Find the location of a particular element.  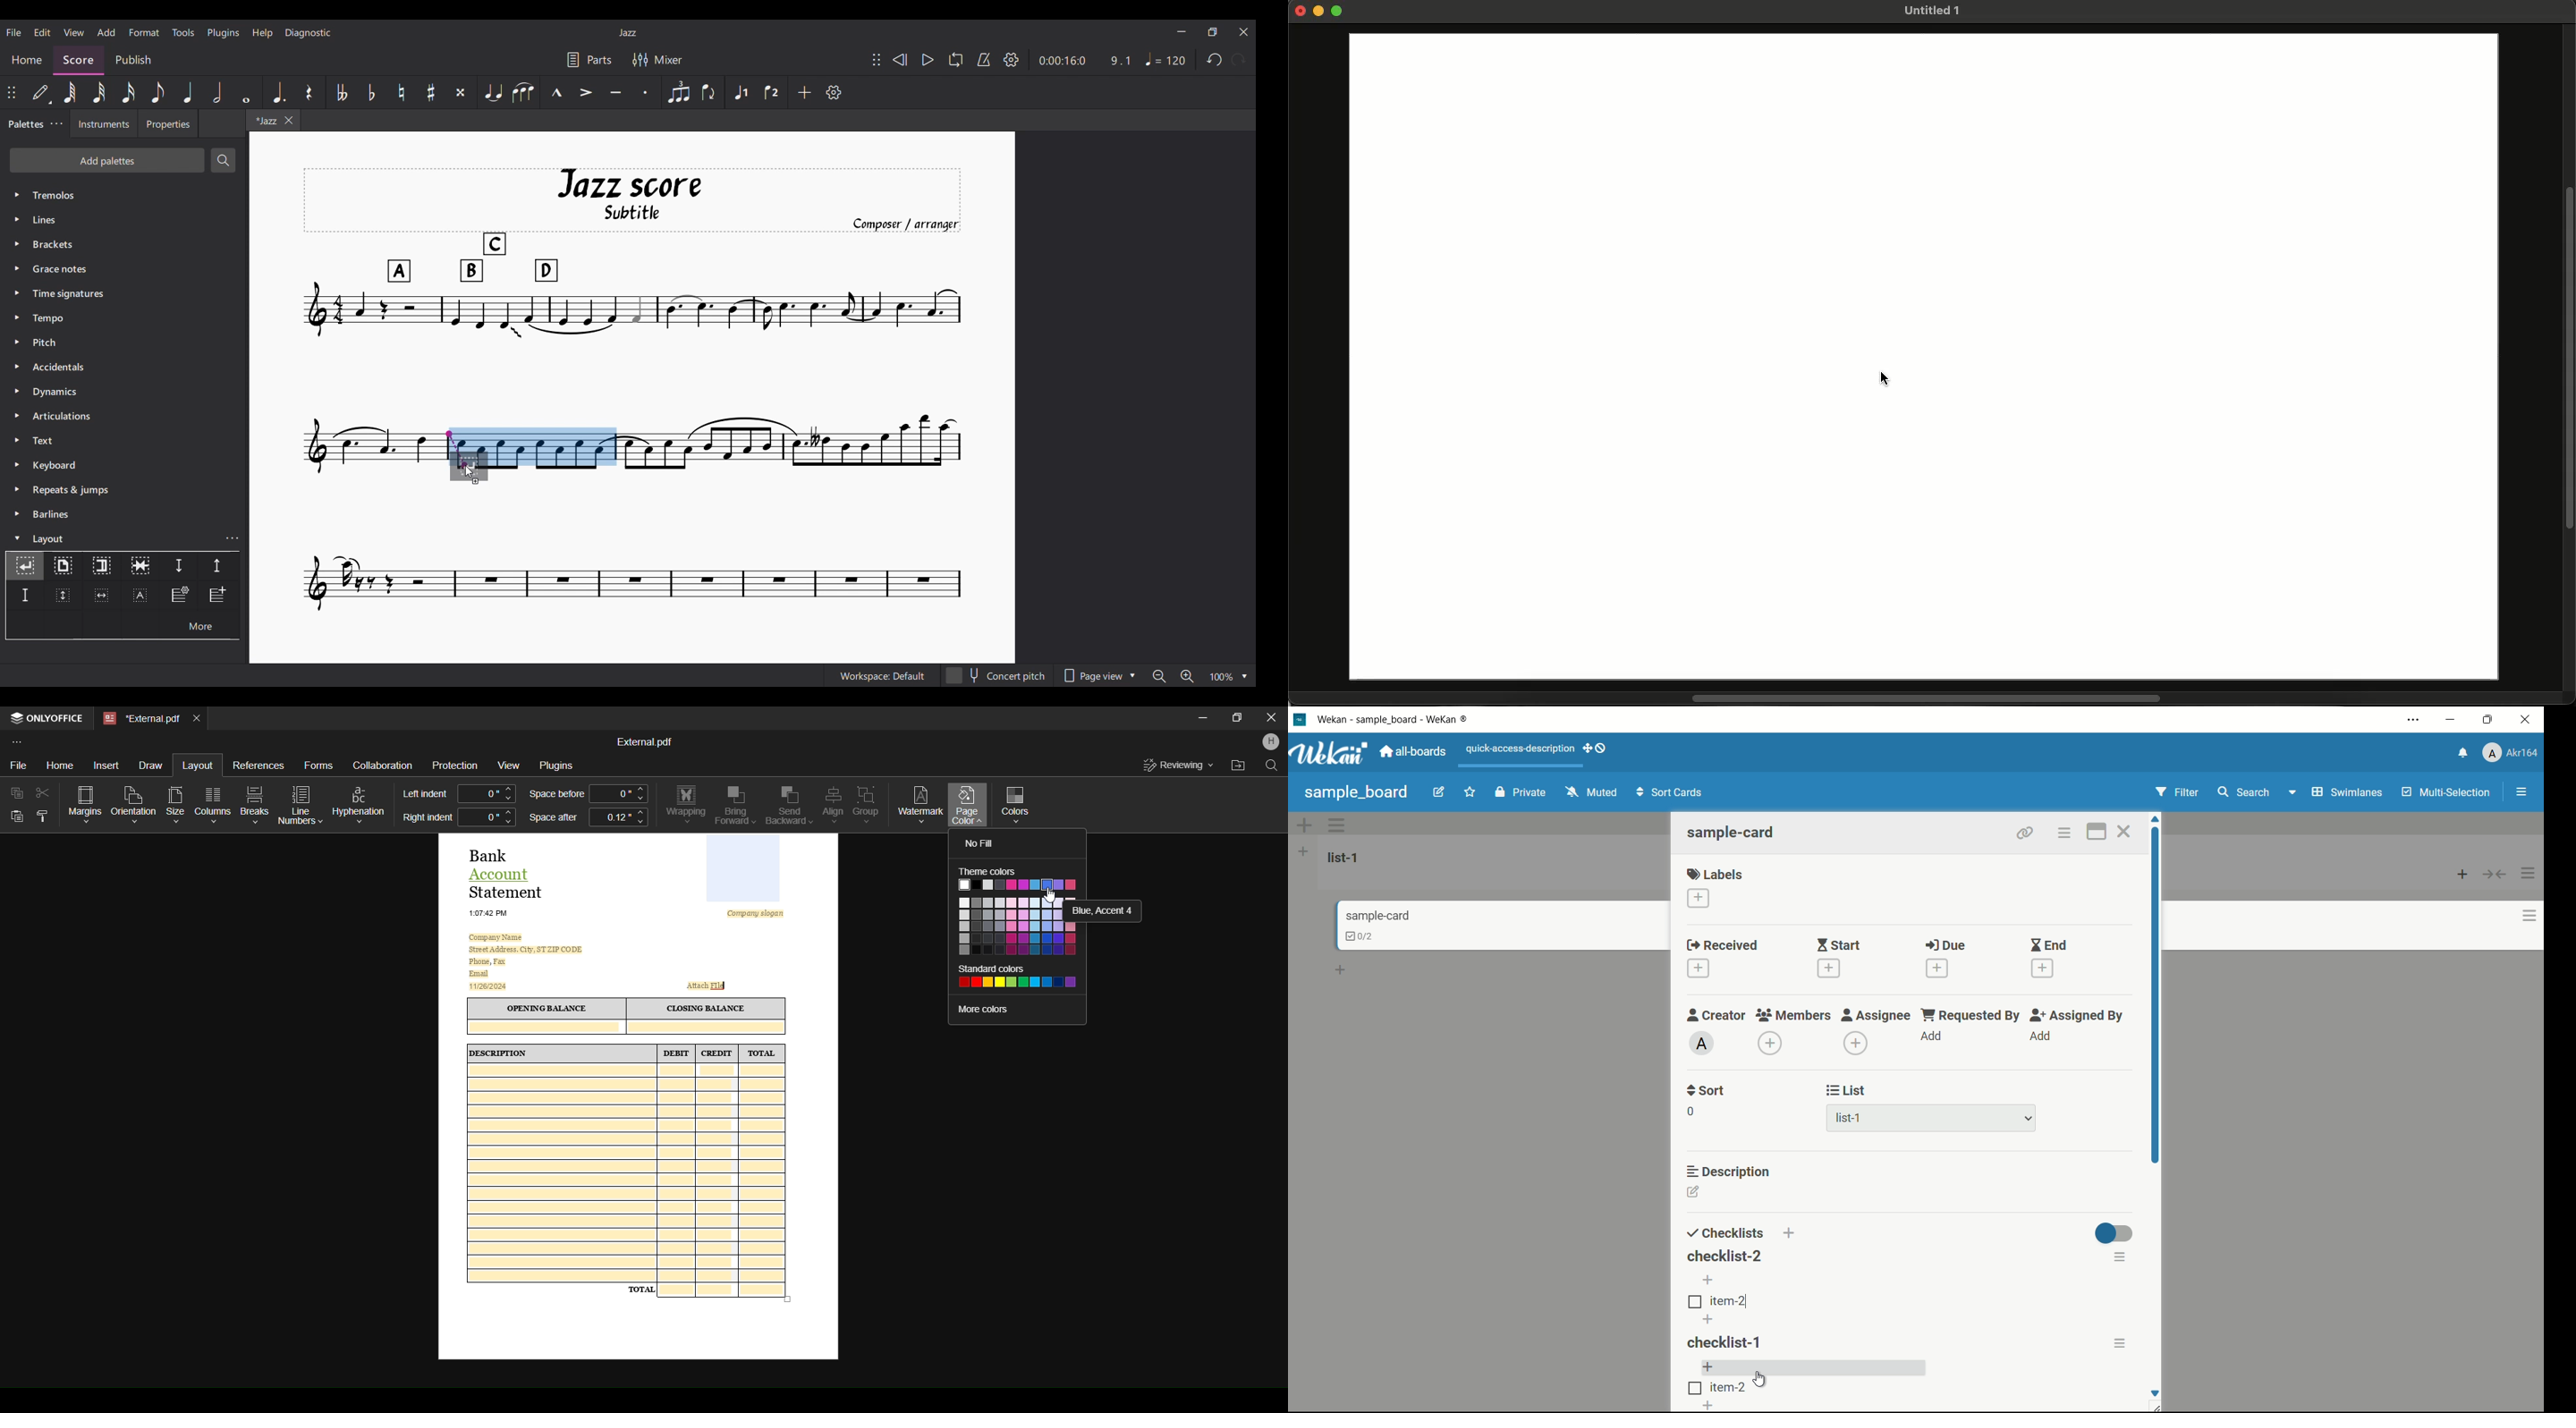

Minimize is located at coordinates (1321, 11).